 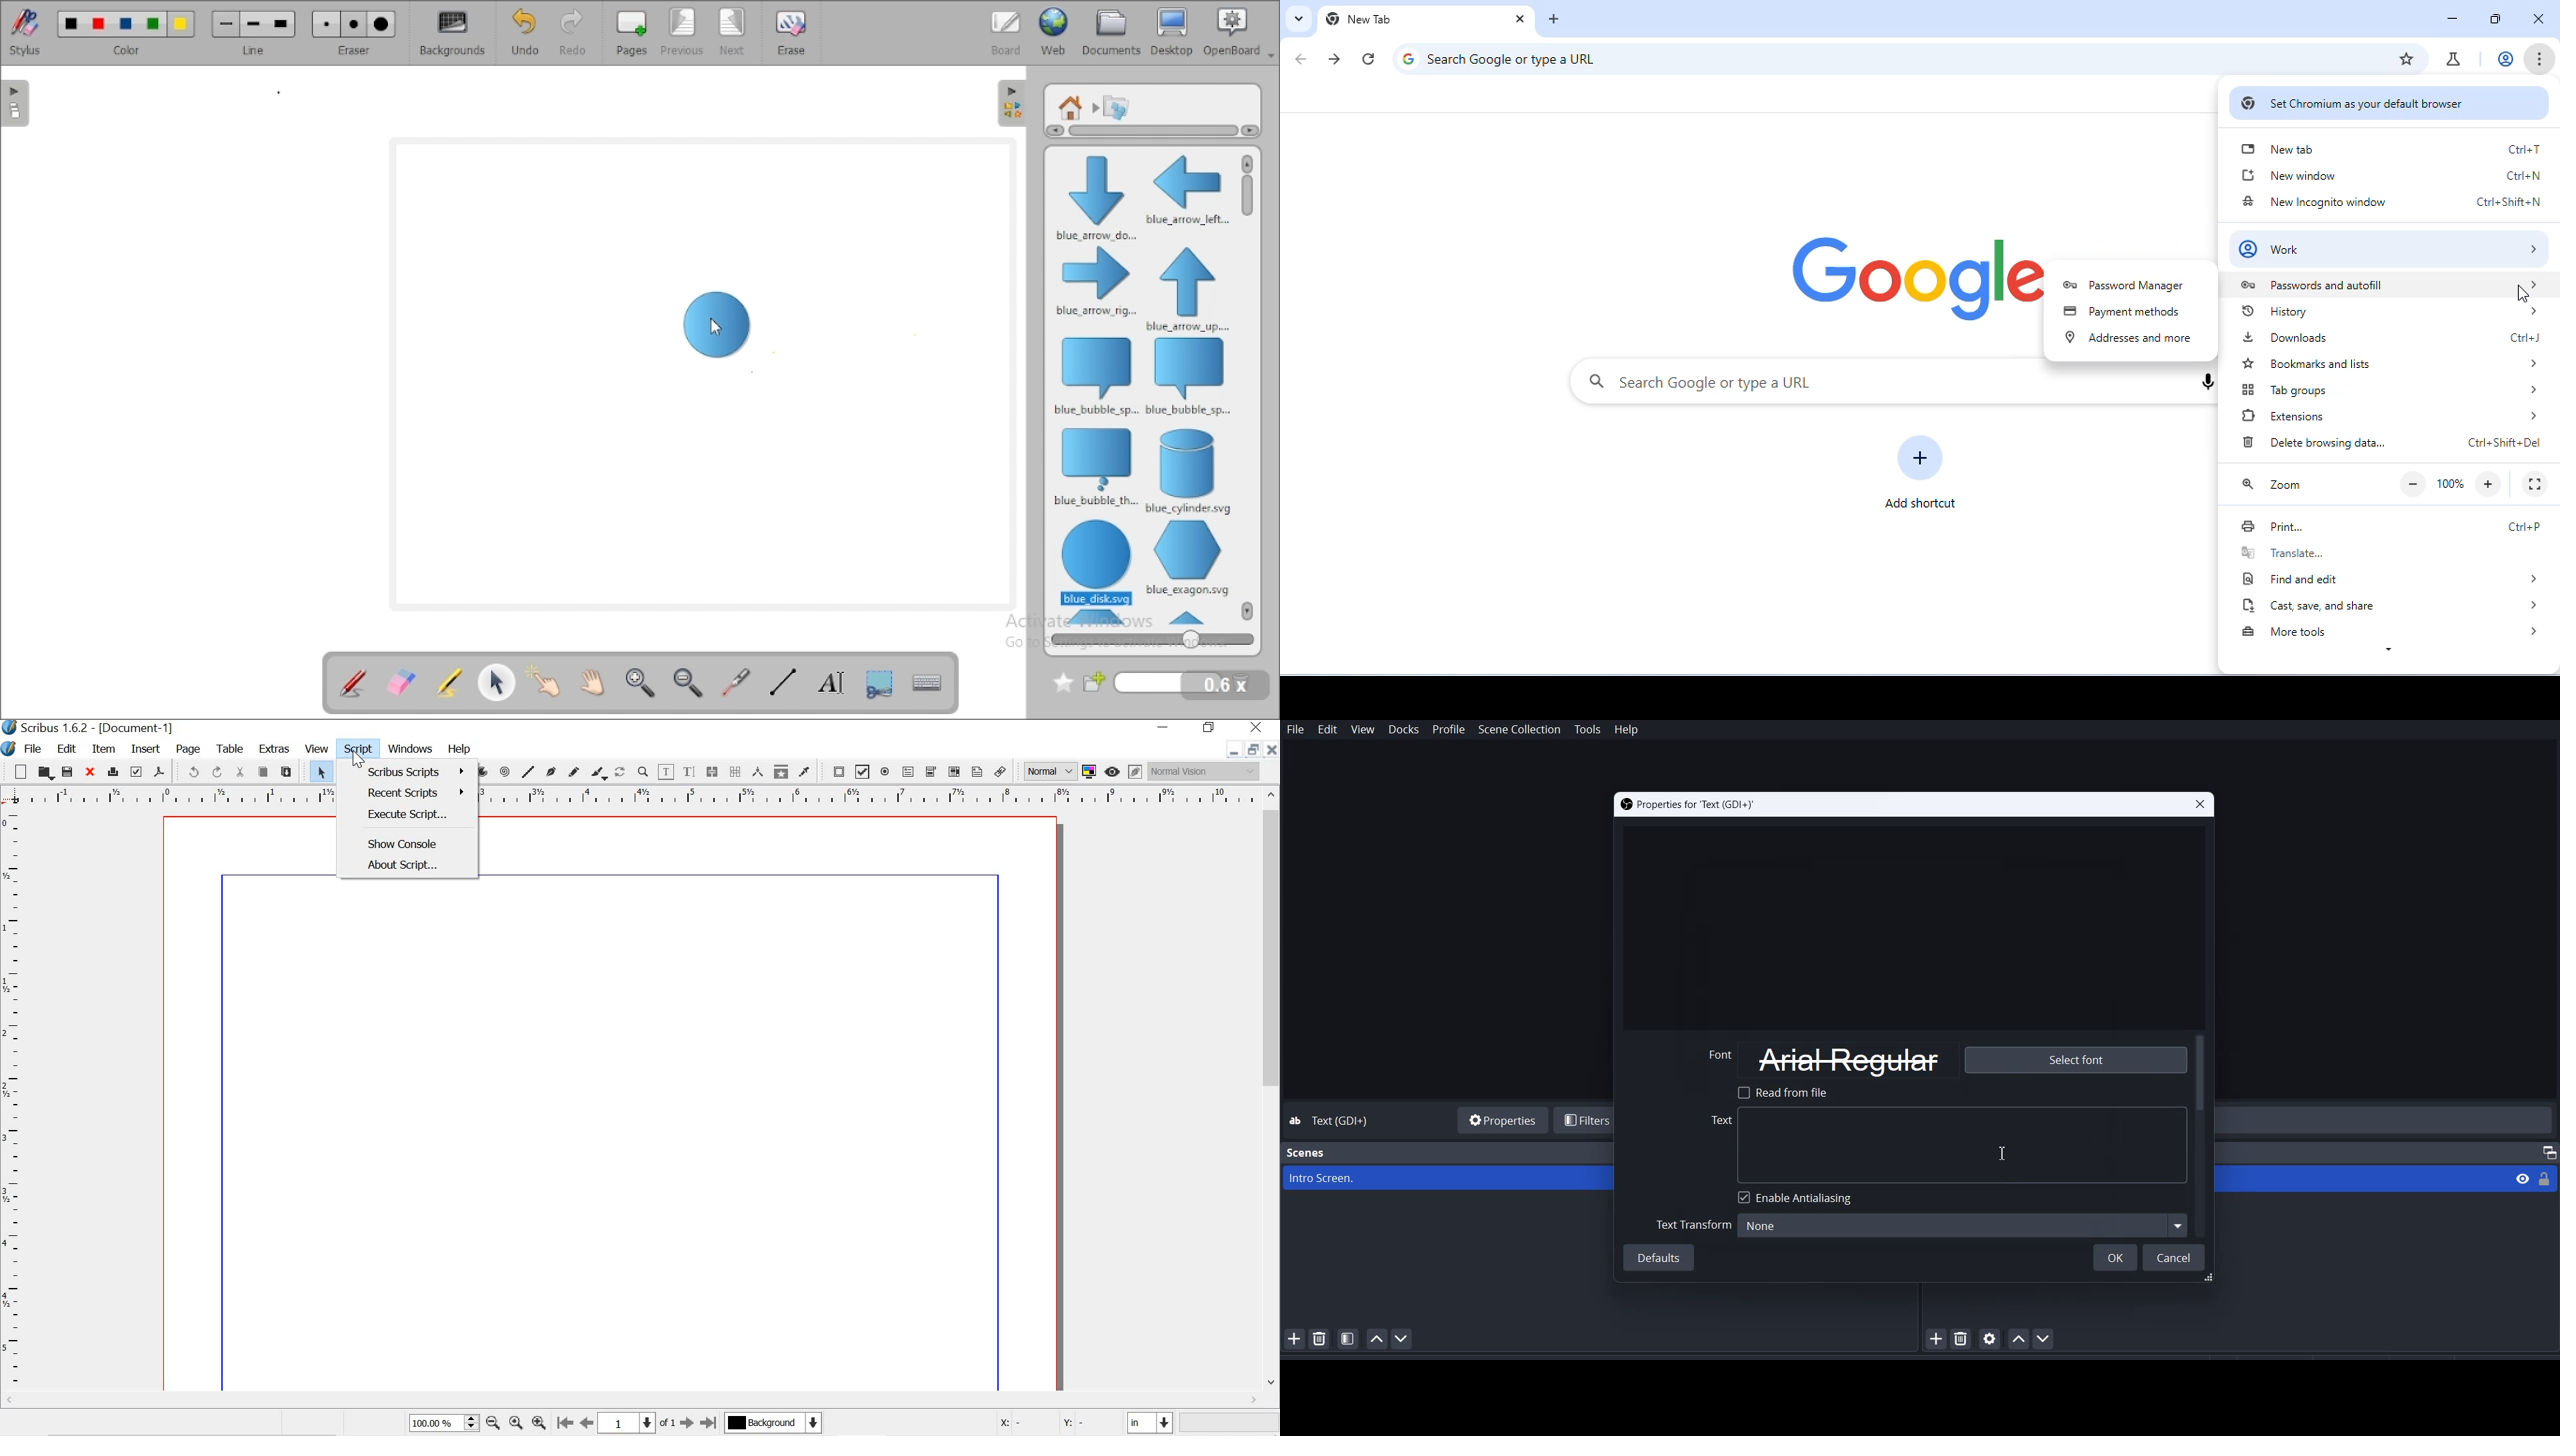 What do you see at coordinates (2541, 20) in the screenshot?
I see `close` at bounding box center [2541, 20].